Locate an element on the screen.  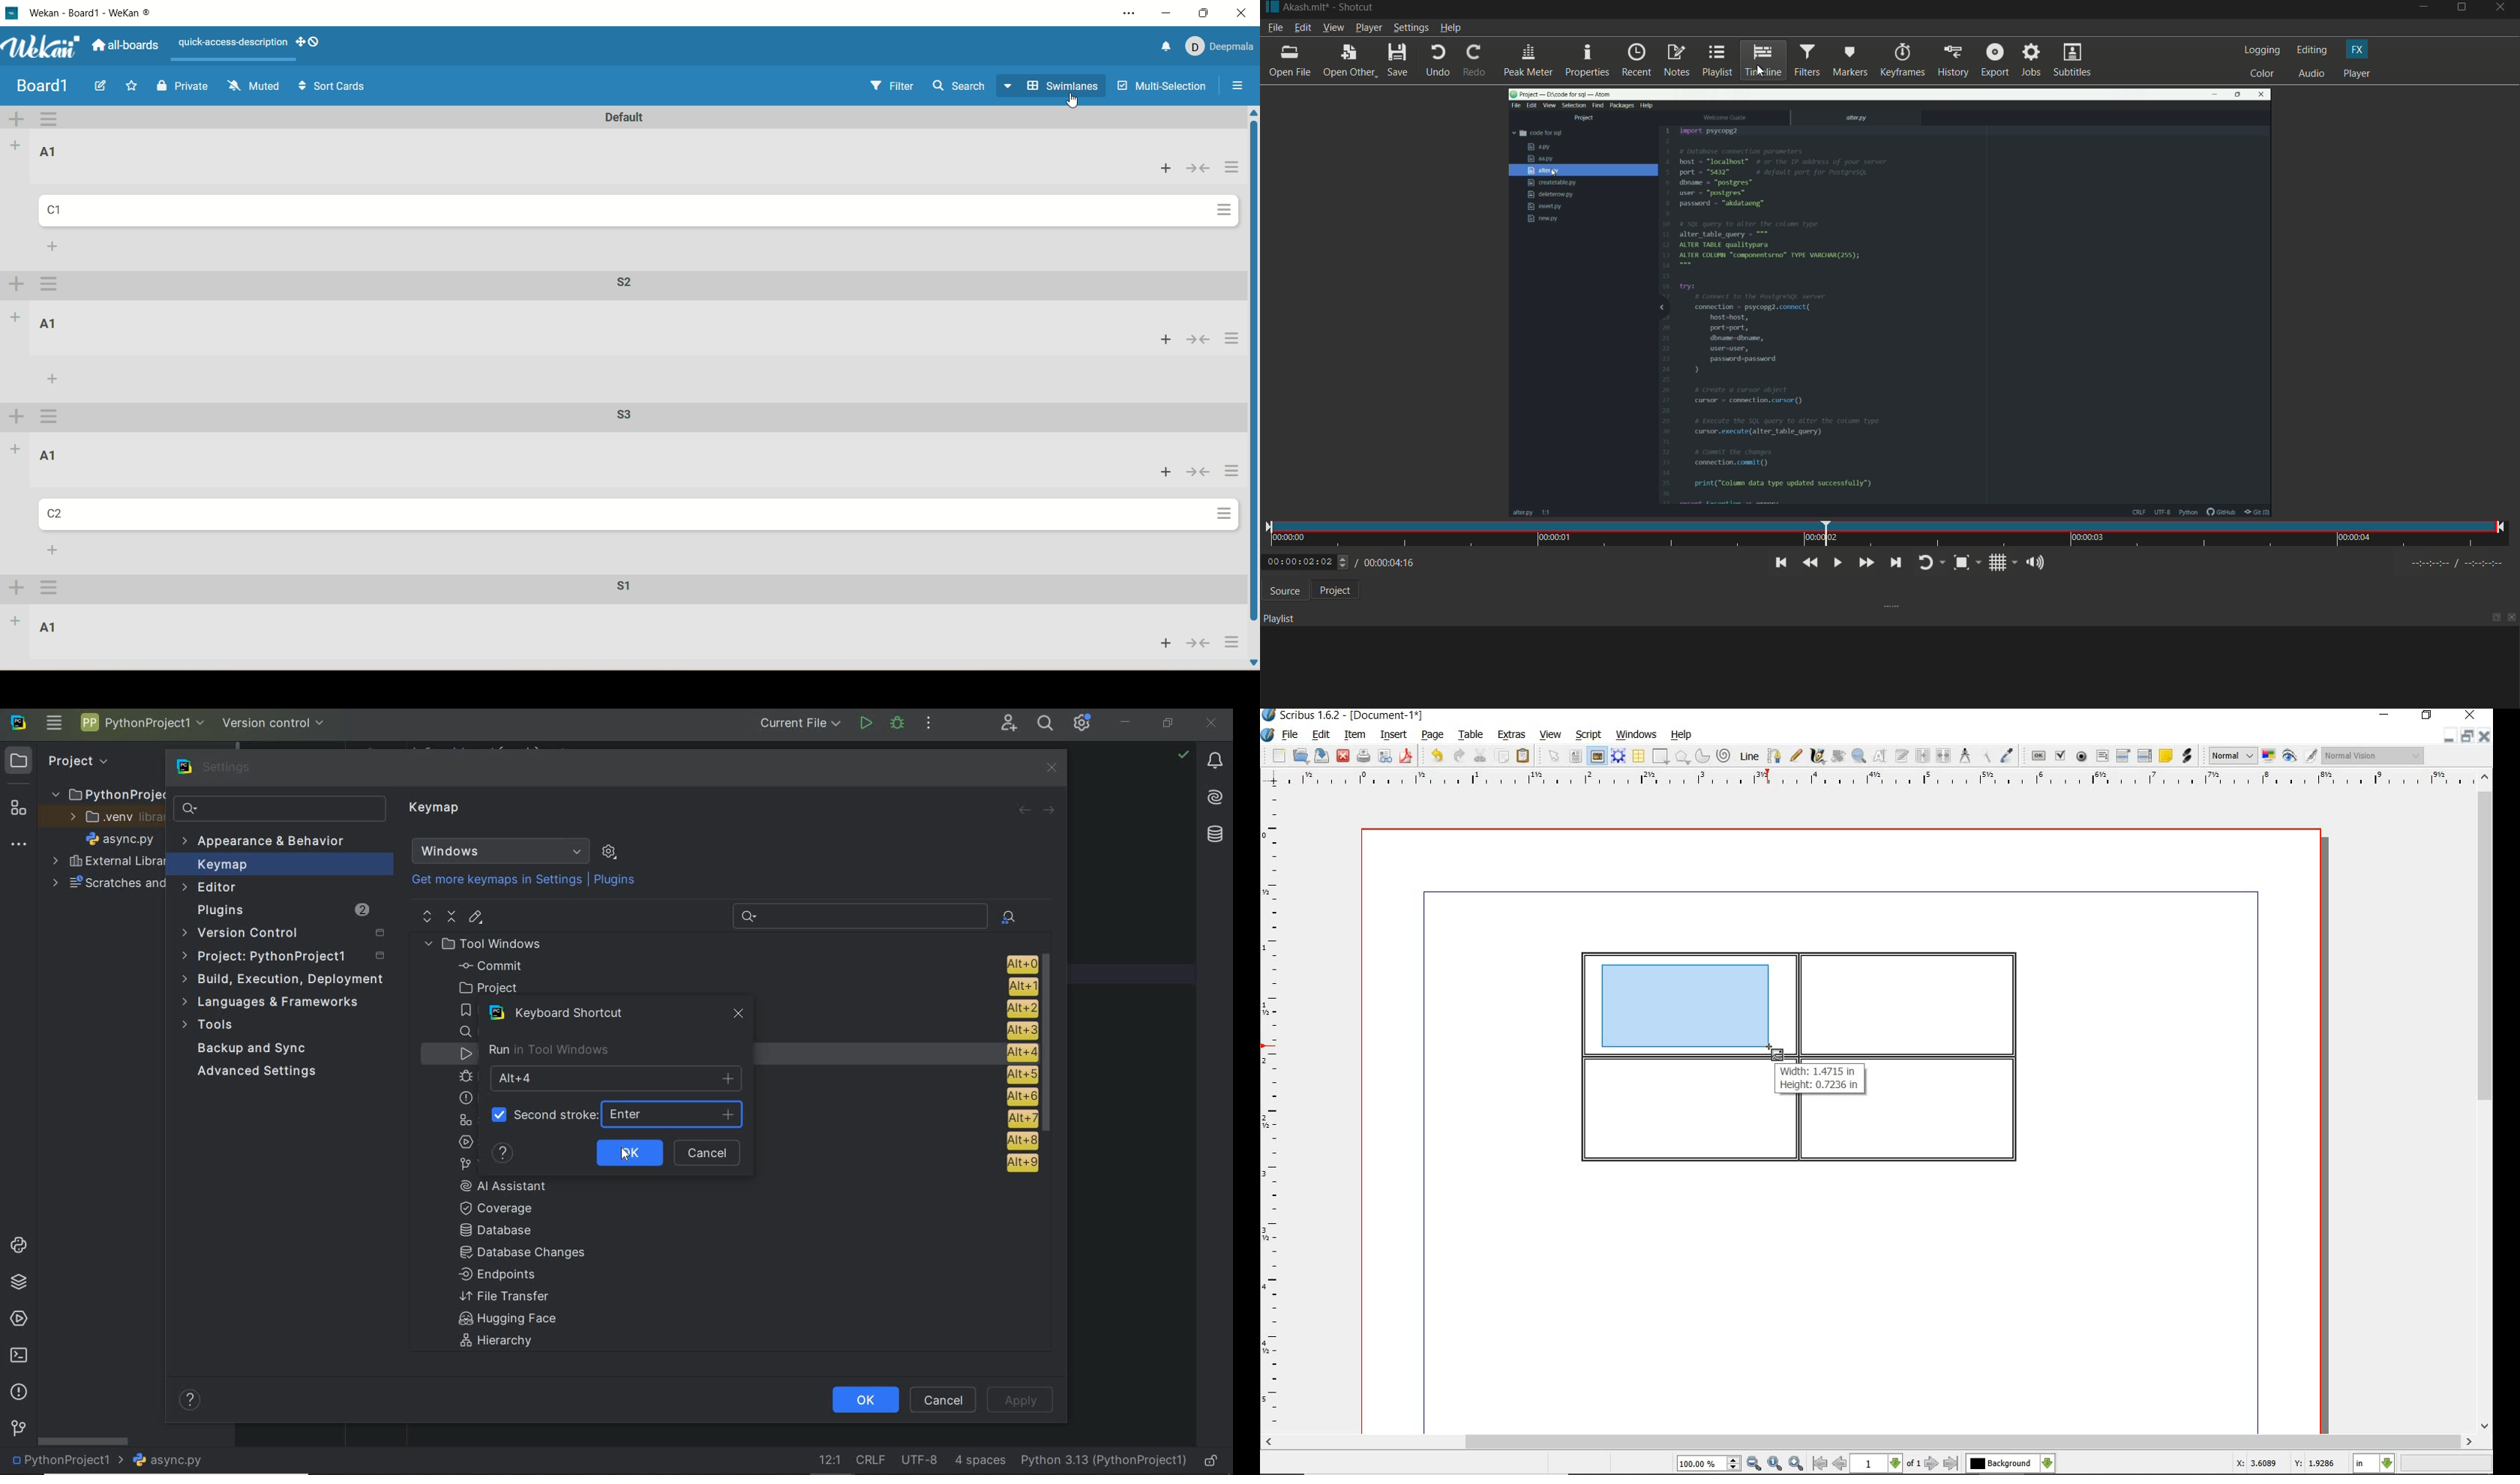
close is located at coordinates (1051, 767).